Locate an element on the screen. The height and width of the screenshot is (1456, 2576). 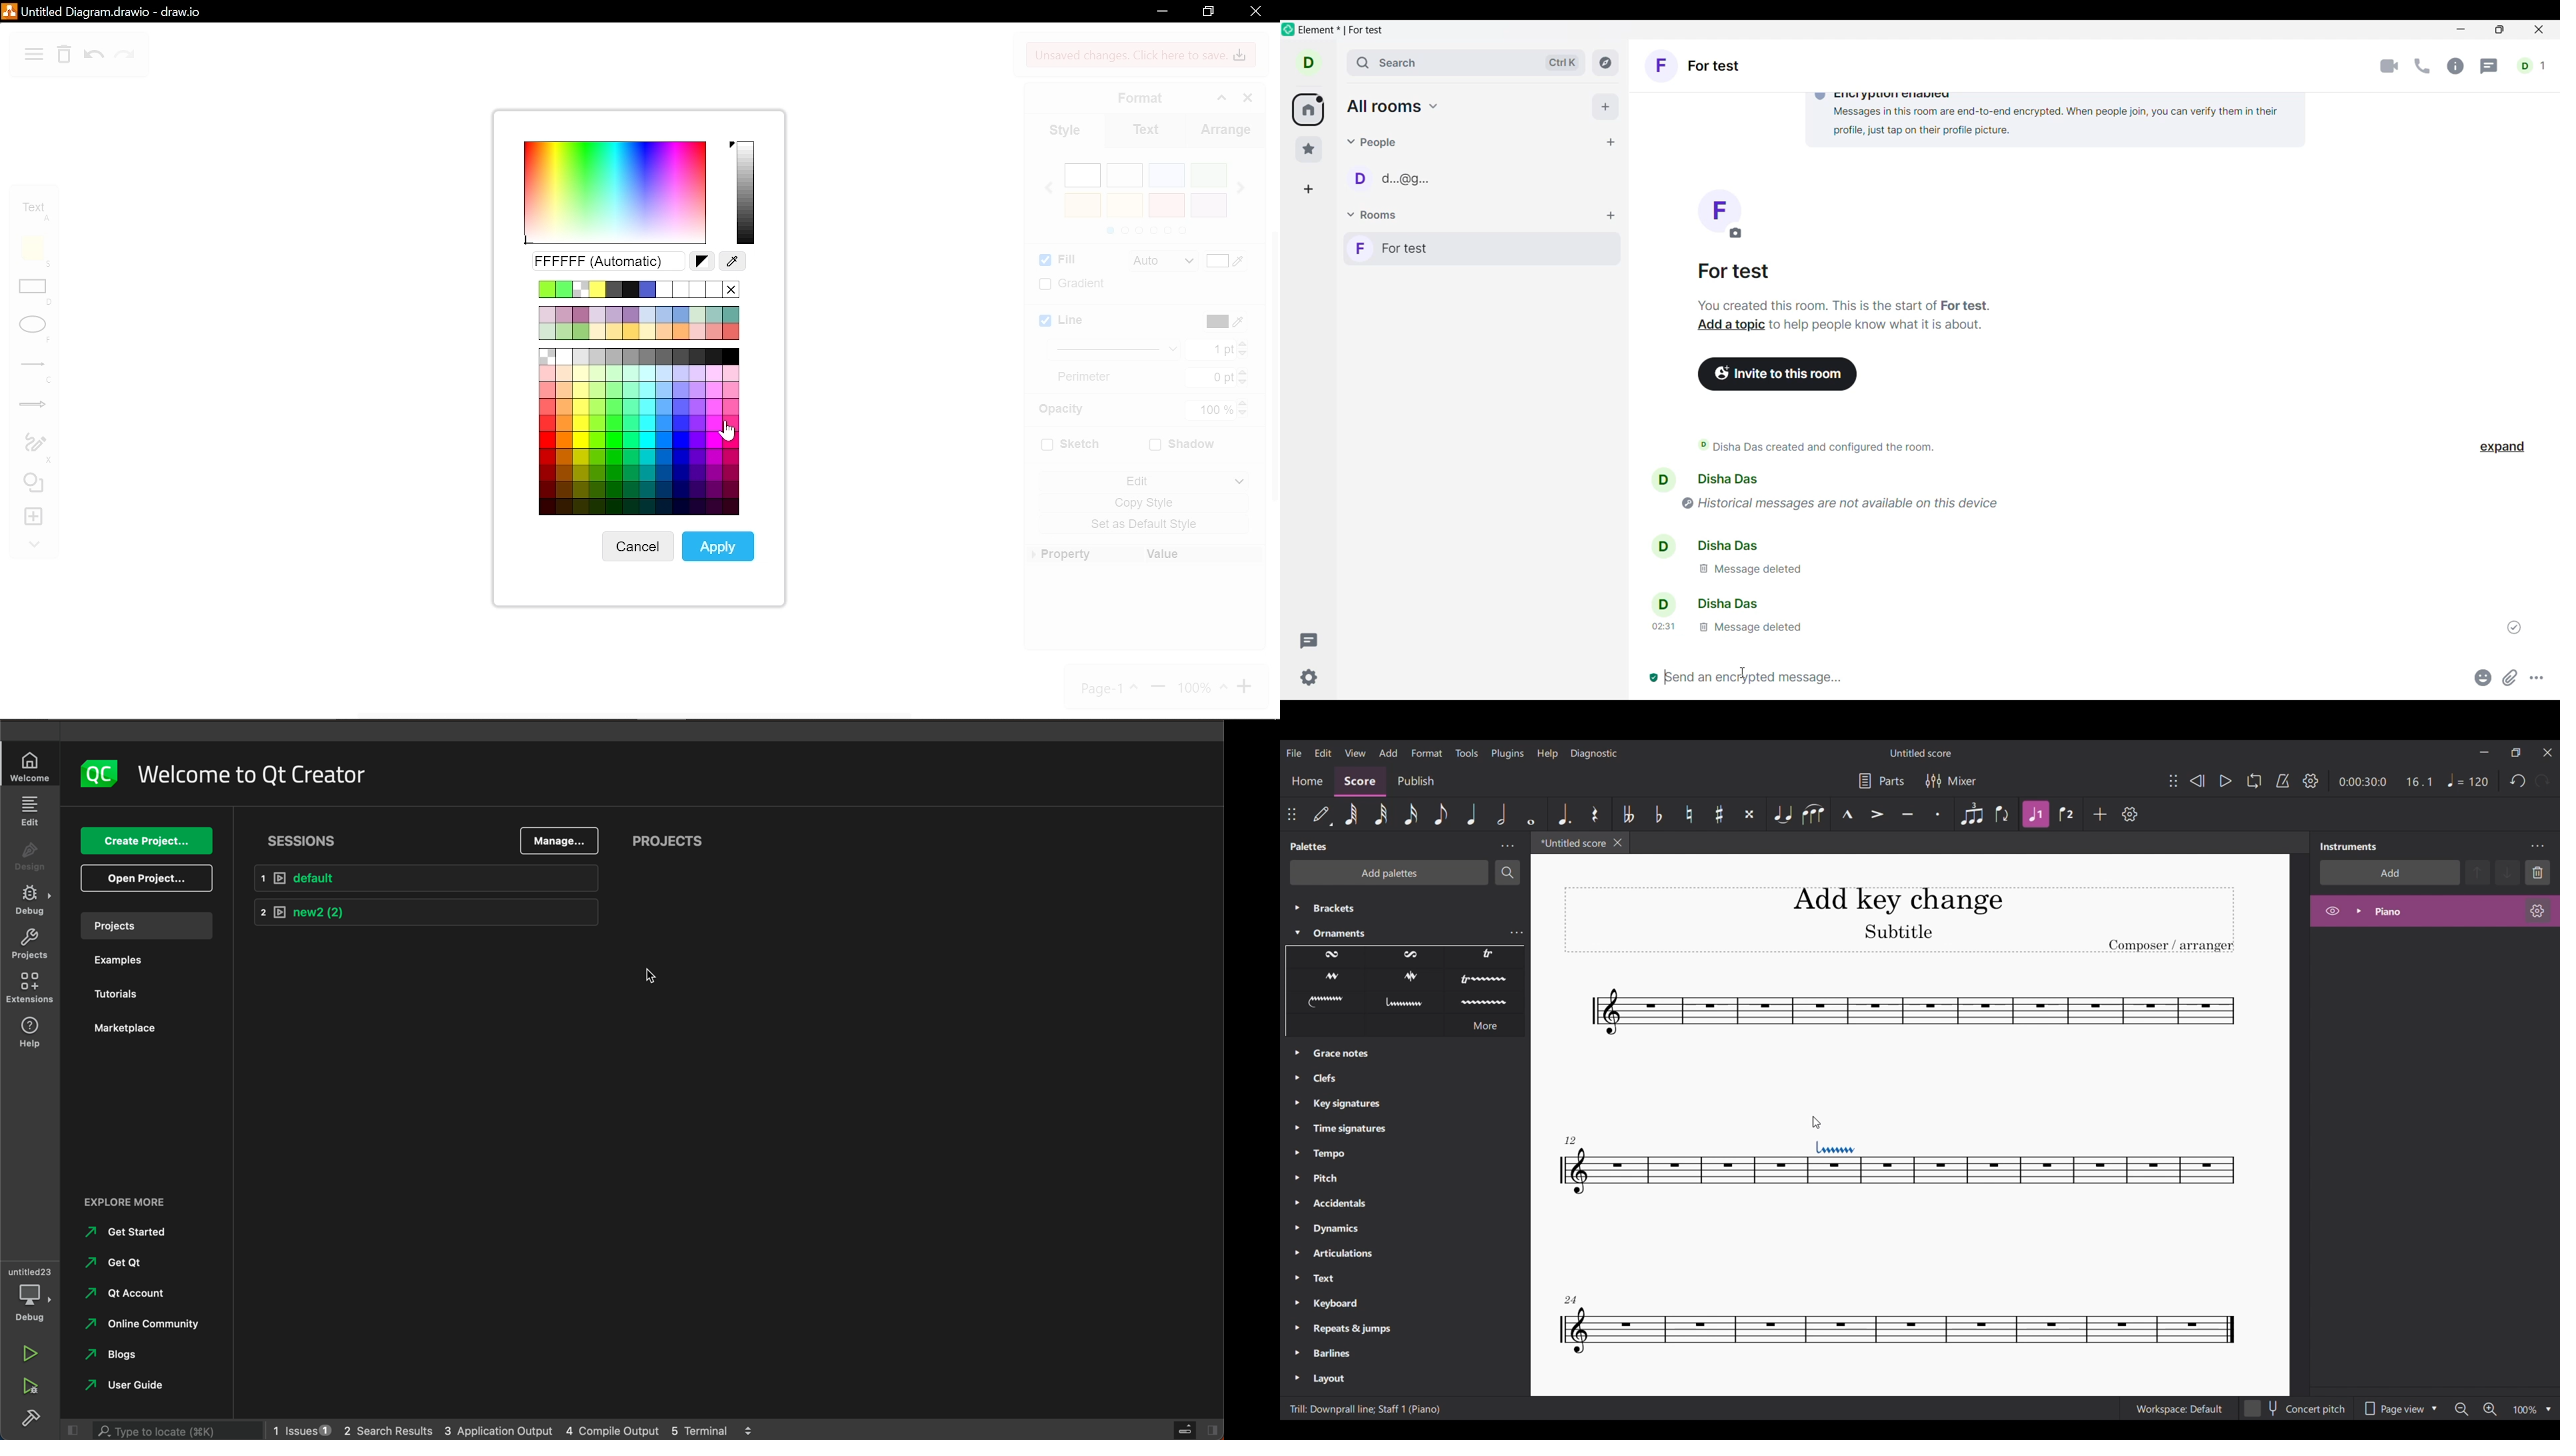
Minimize is located at coordinates (2484, 752).